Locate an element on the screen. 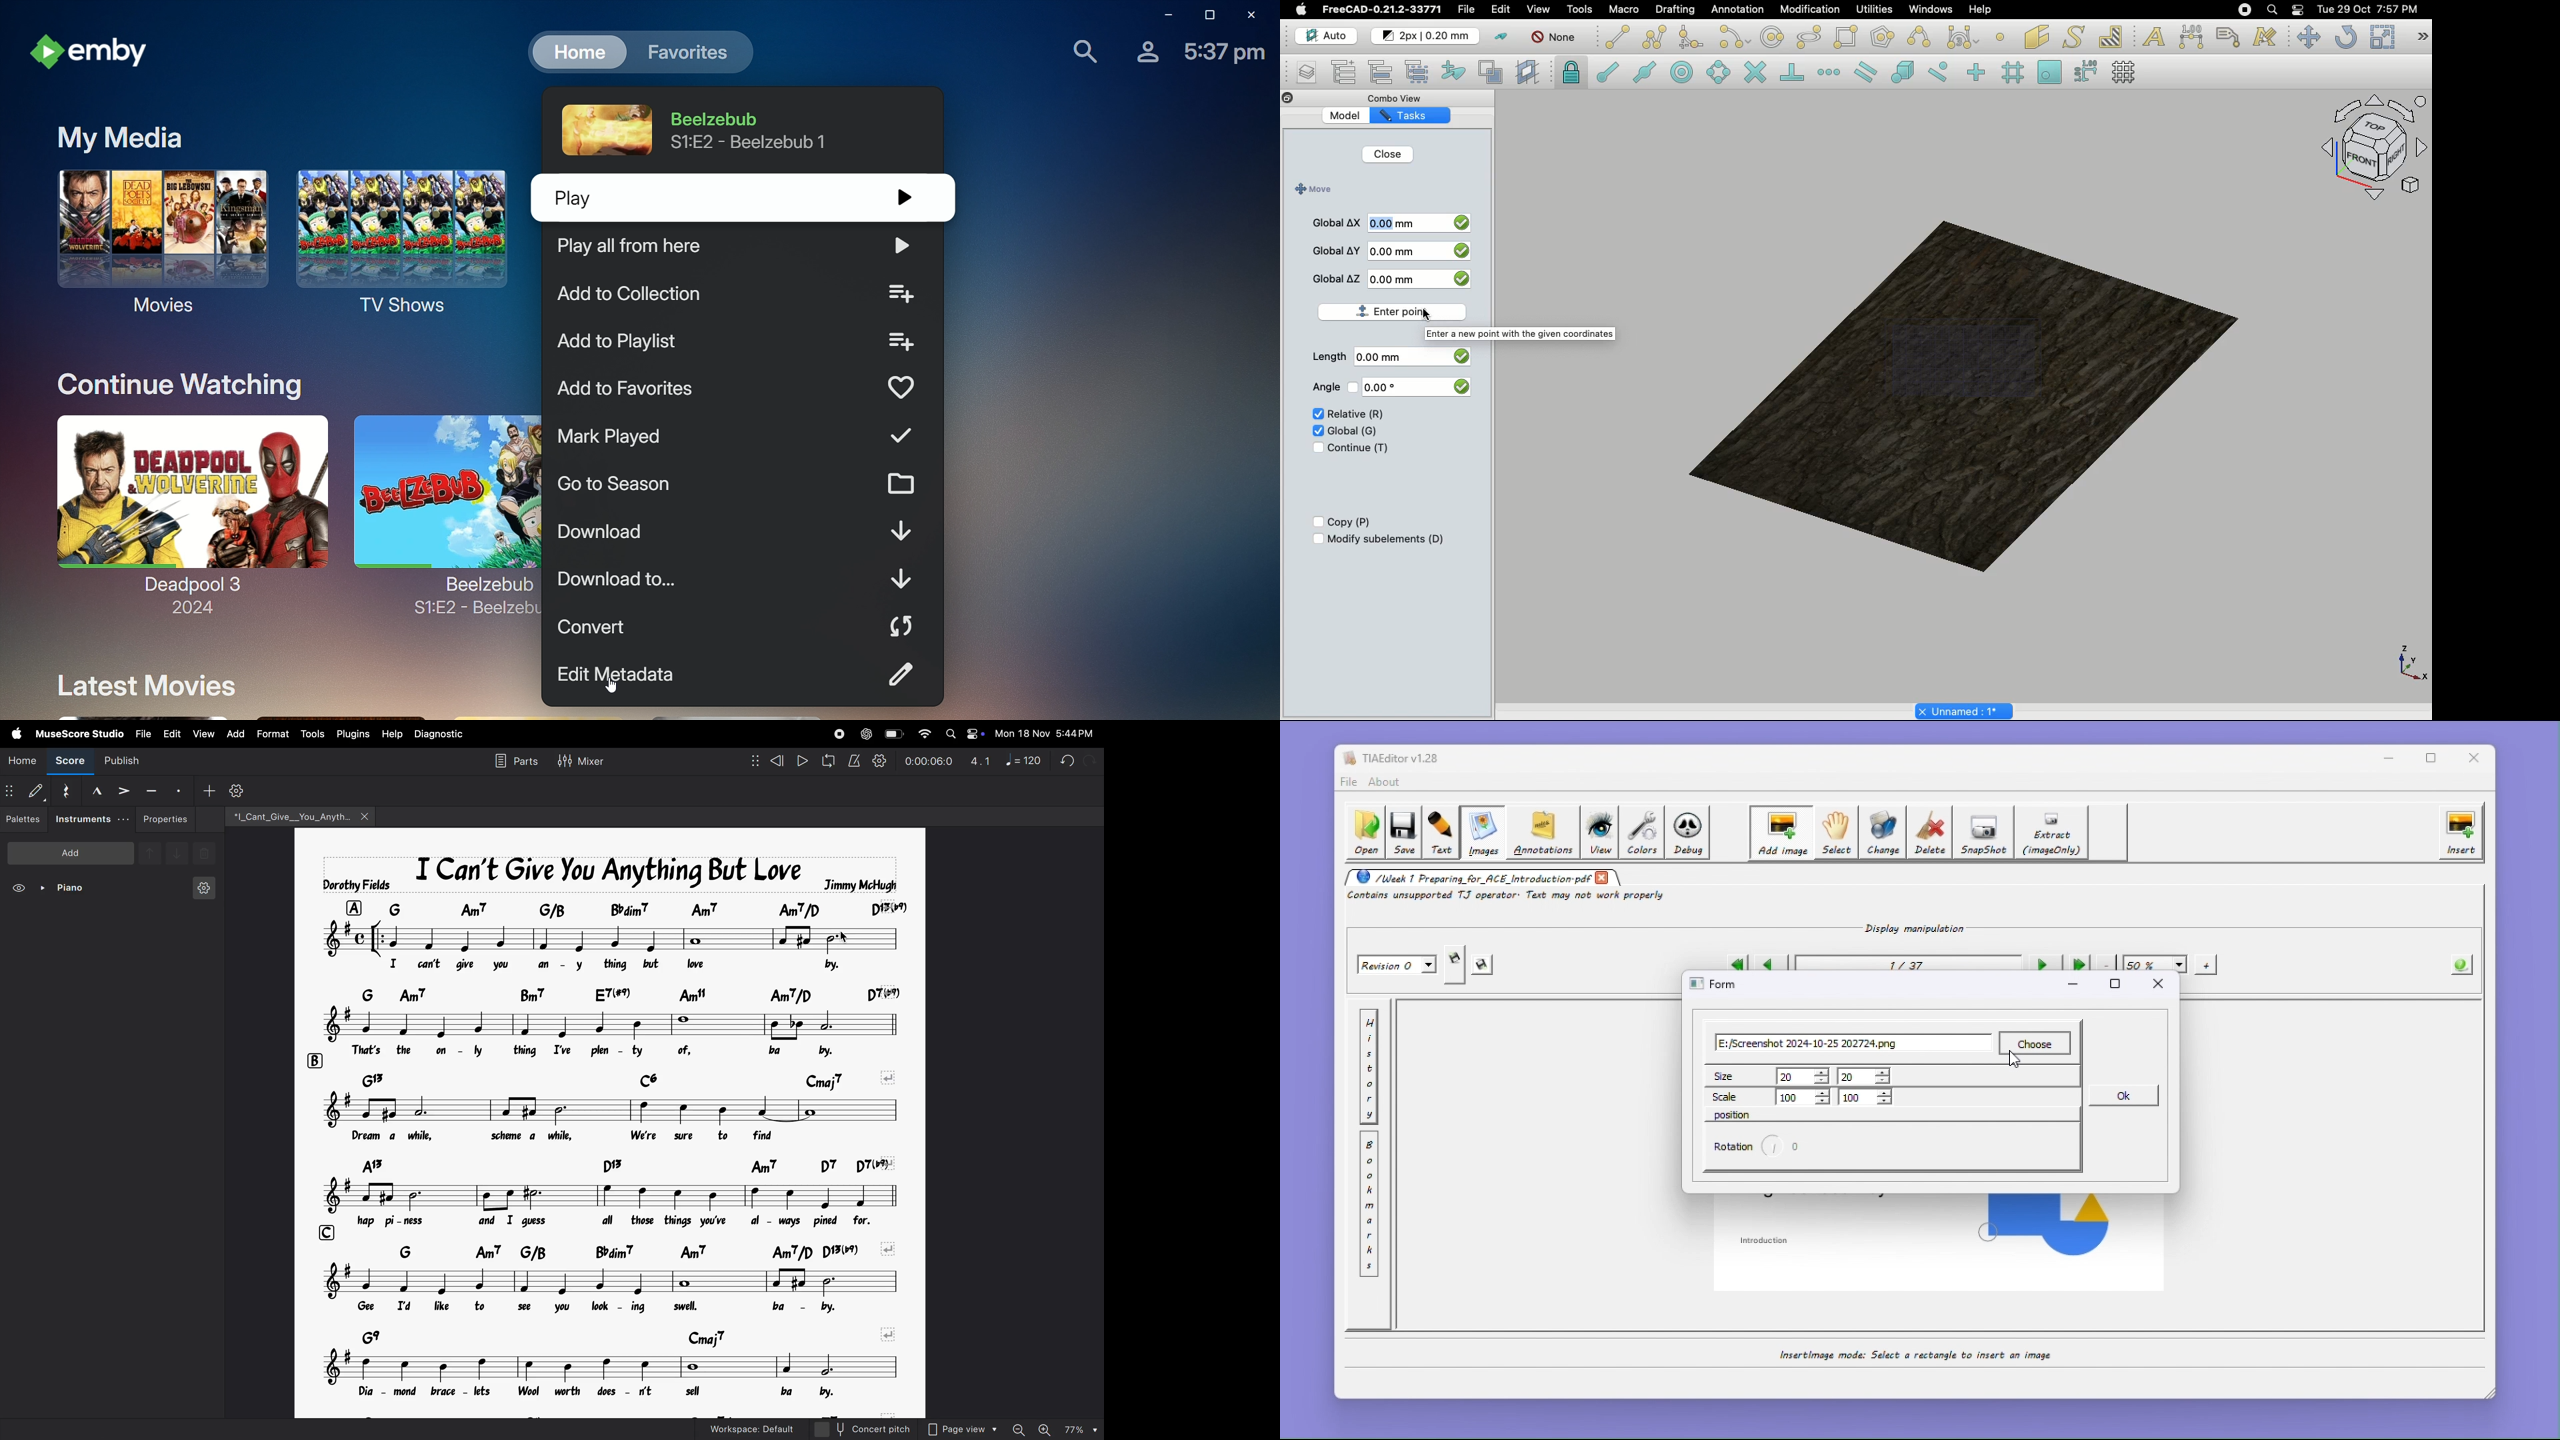  help is located at coordinates (393, 735).